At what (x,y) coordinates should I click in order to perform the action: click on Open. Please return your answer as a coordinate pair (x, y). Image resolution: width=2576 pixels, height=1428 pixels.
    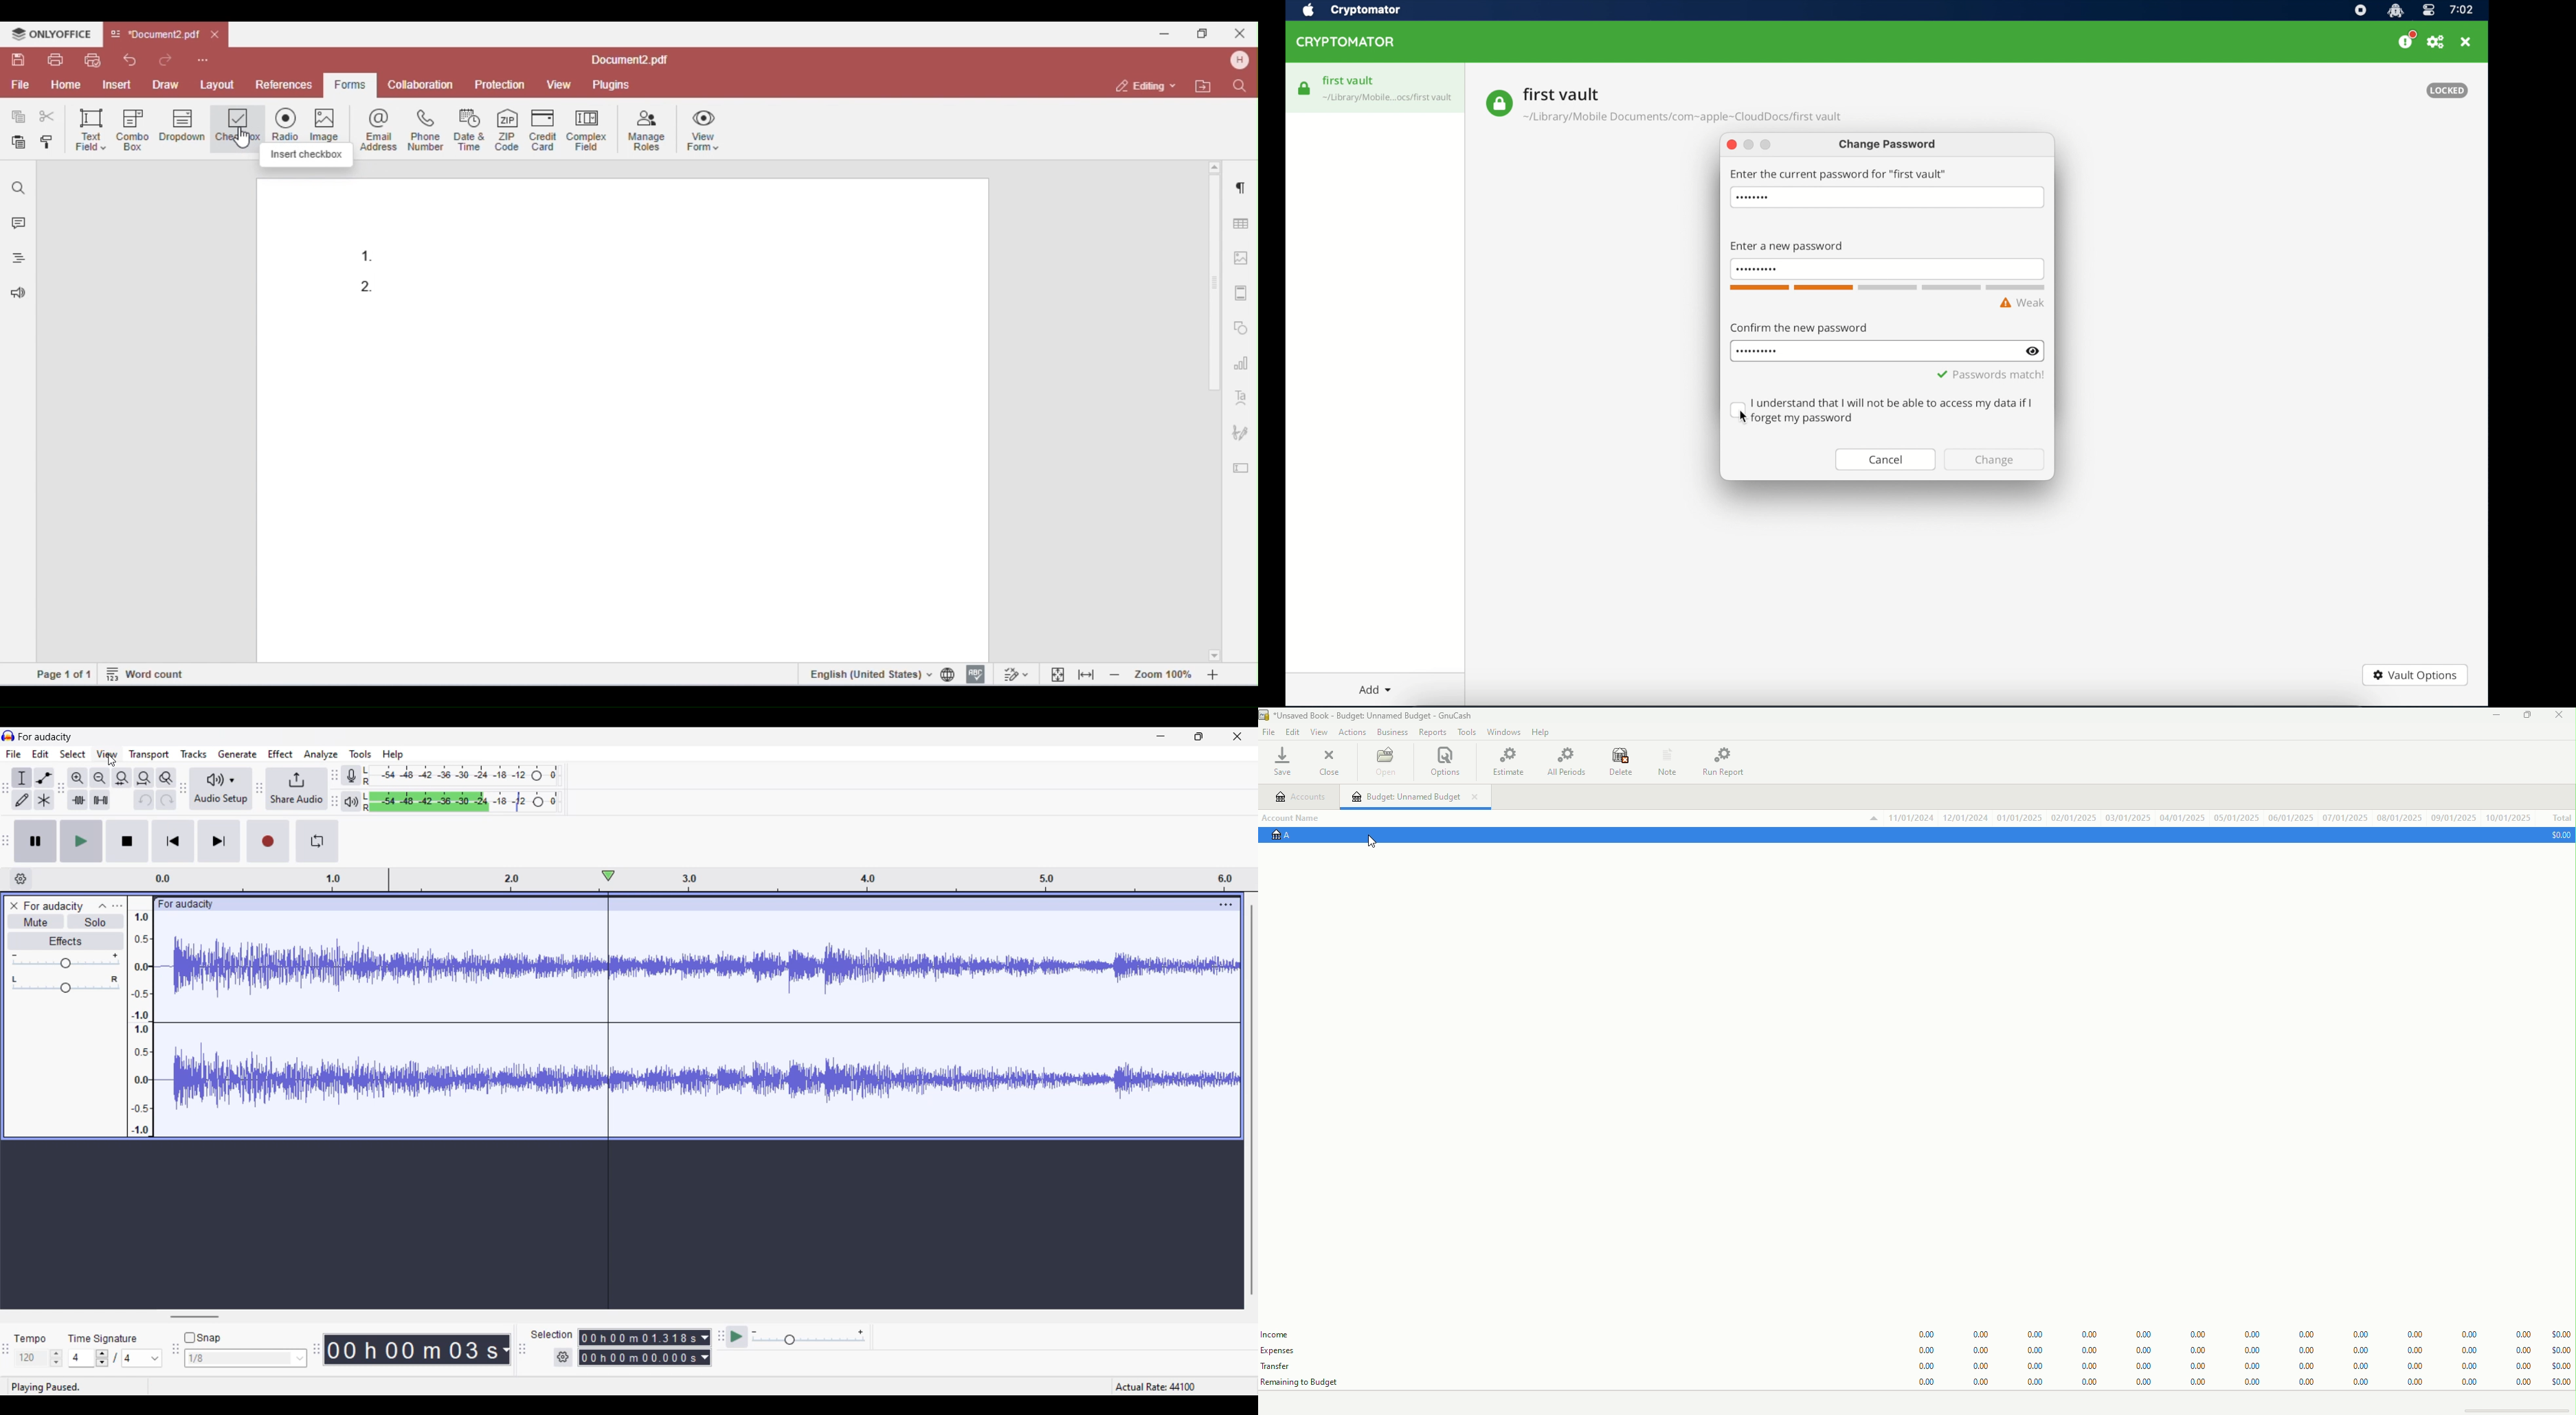
    Looking at the image, I should click on (1386, 762).